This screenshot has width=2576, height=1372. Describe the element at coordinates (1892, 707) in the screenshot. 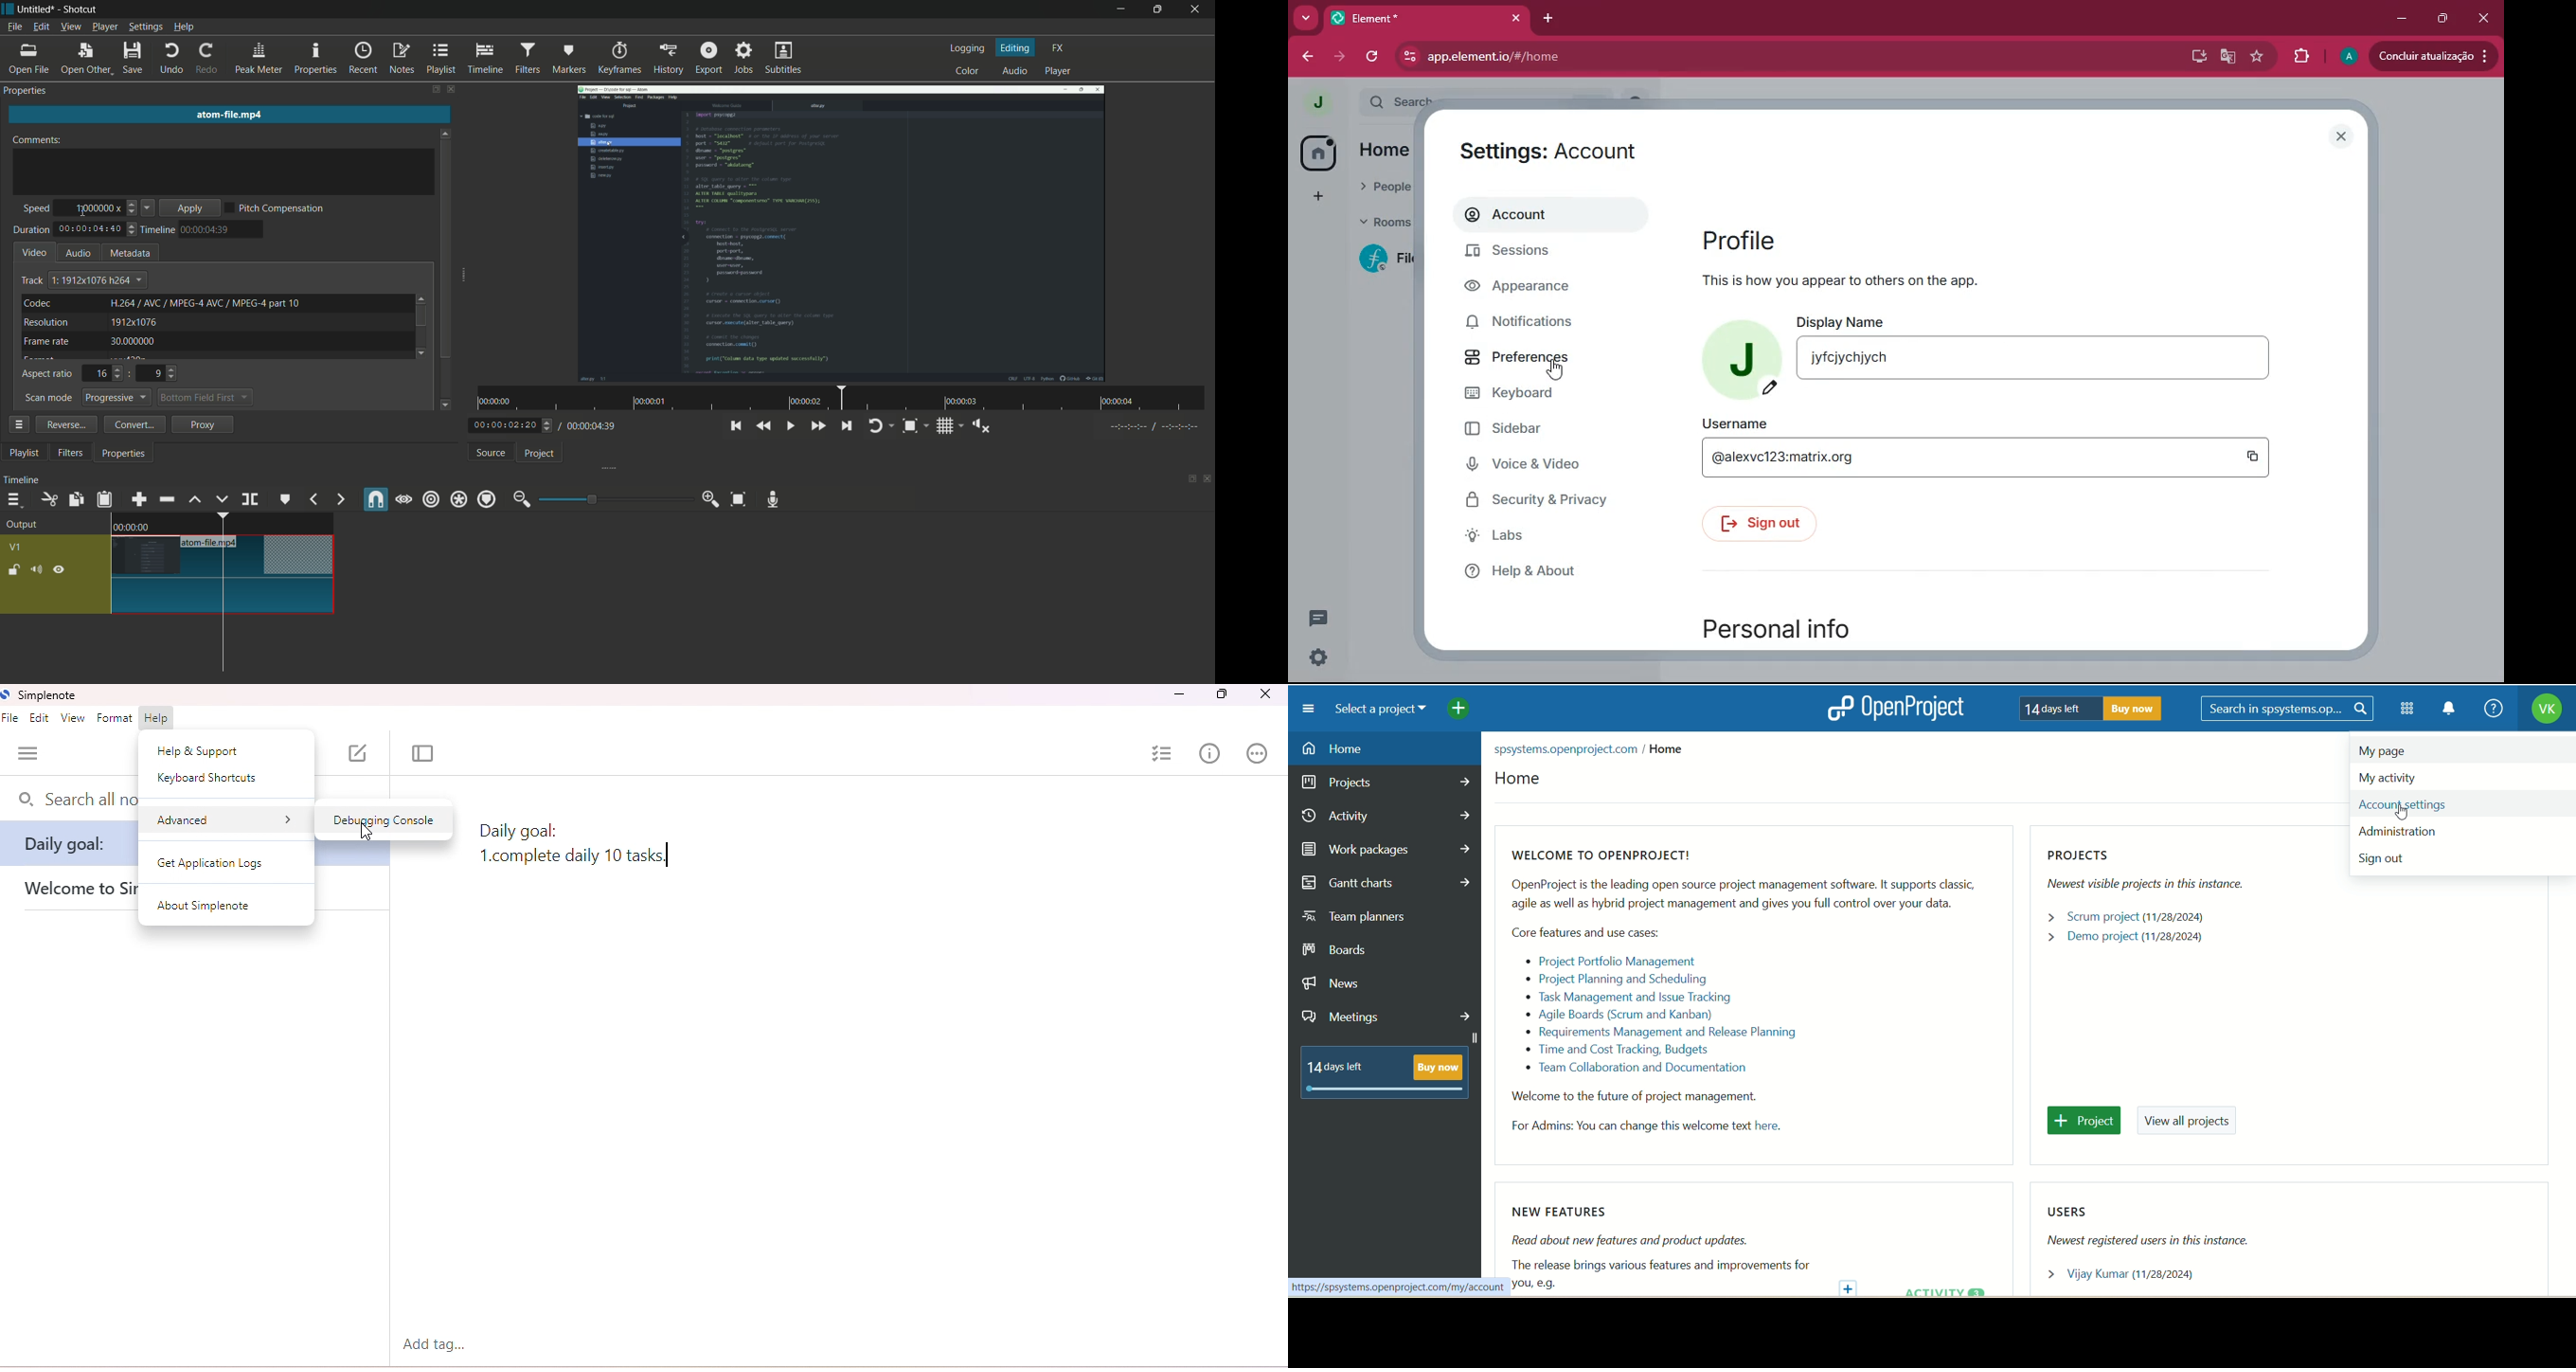

I see `openproject` at that location.